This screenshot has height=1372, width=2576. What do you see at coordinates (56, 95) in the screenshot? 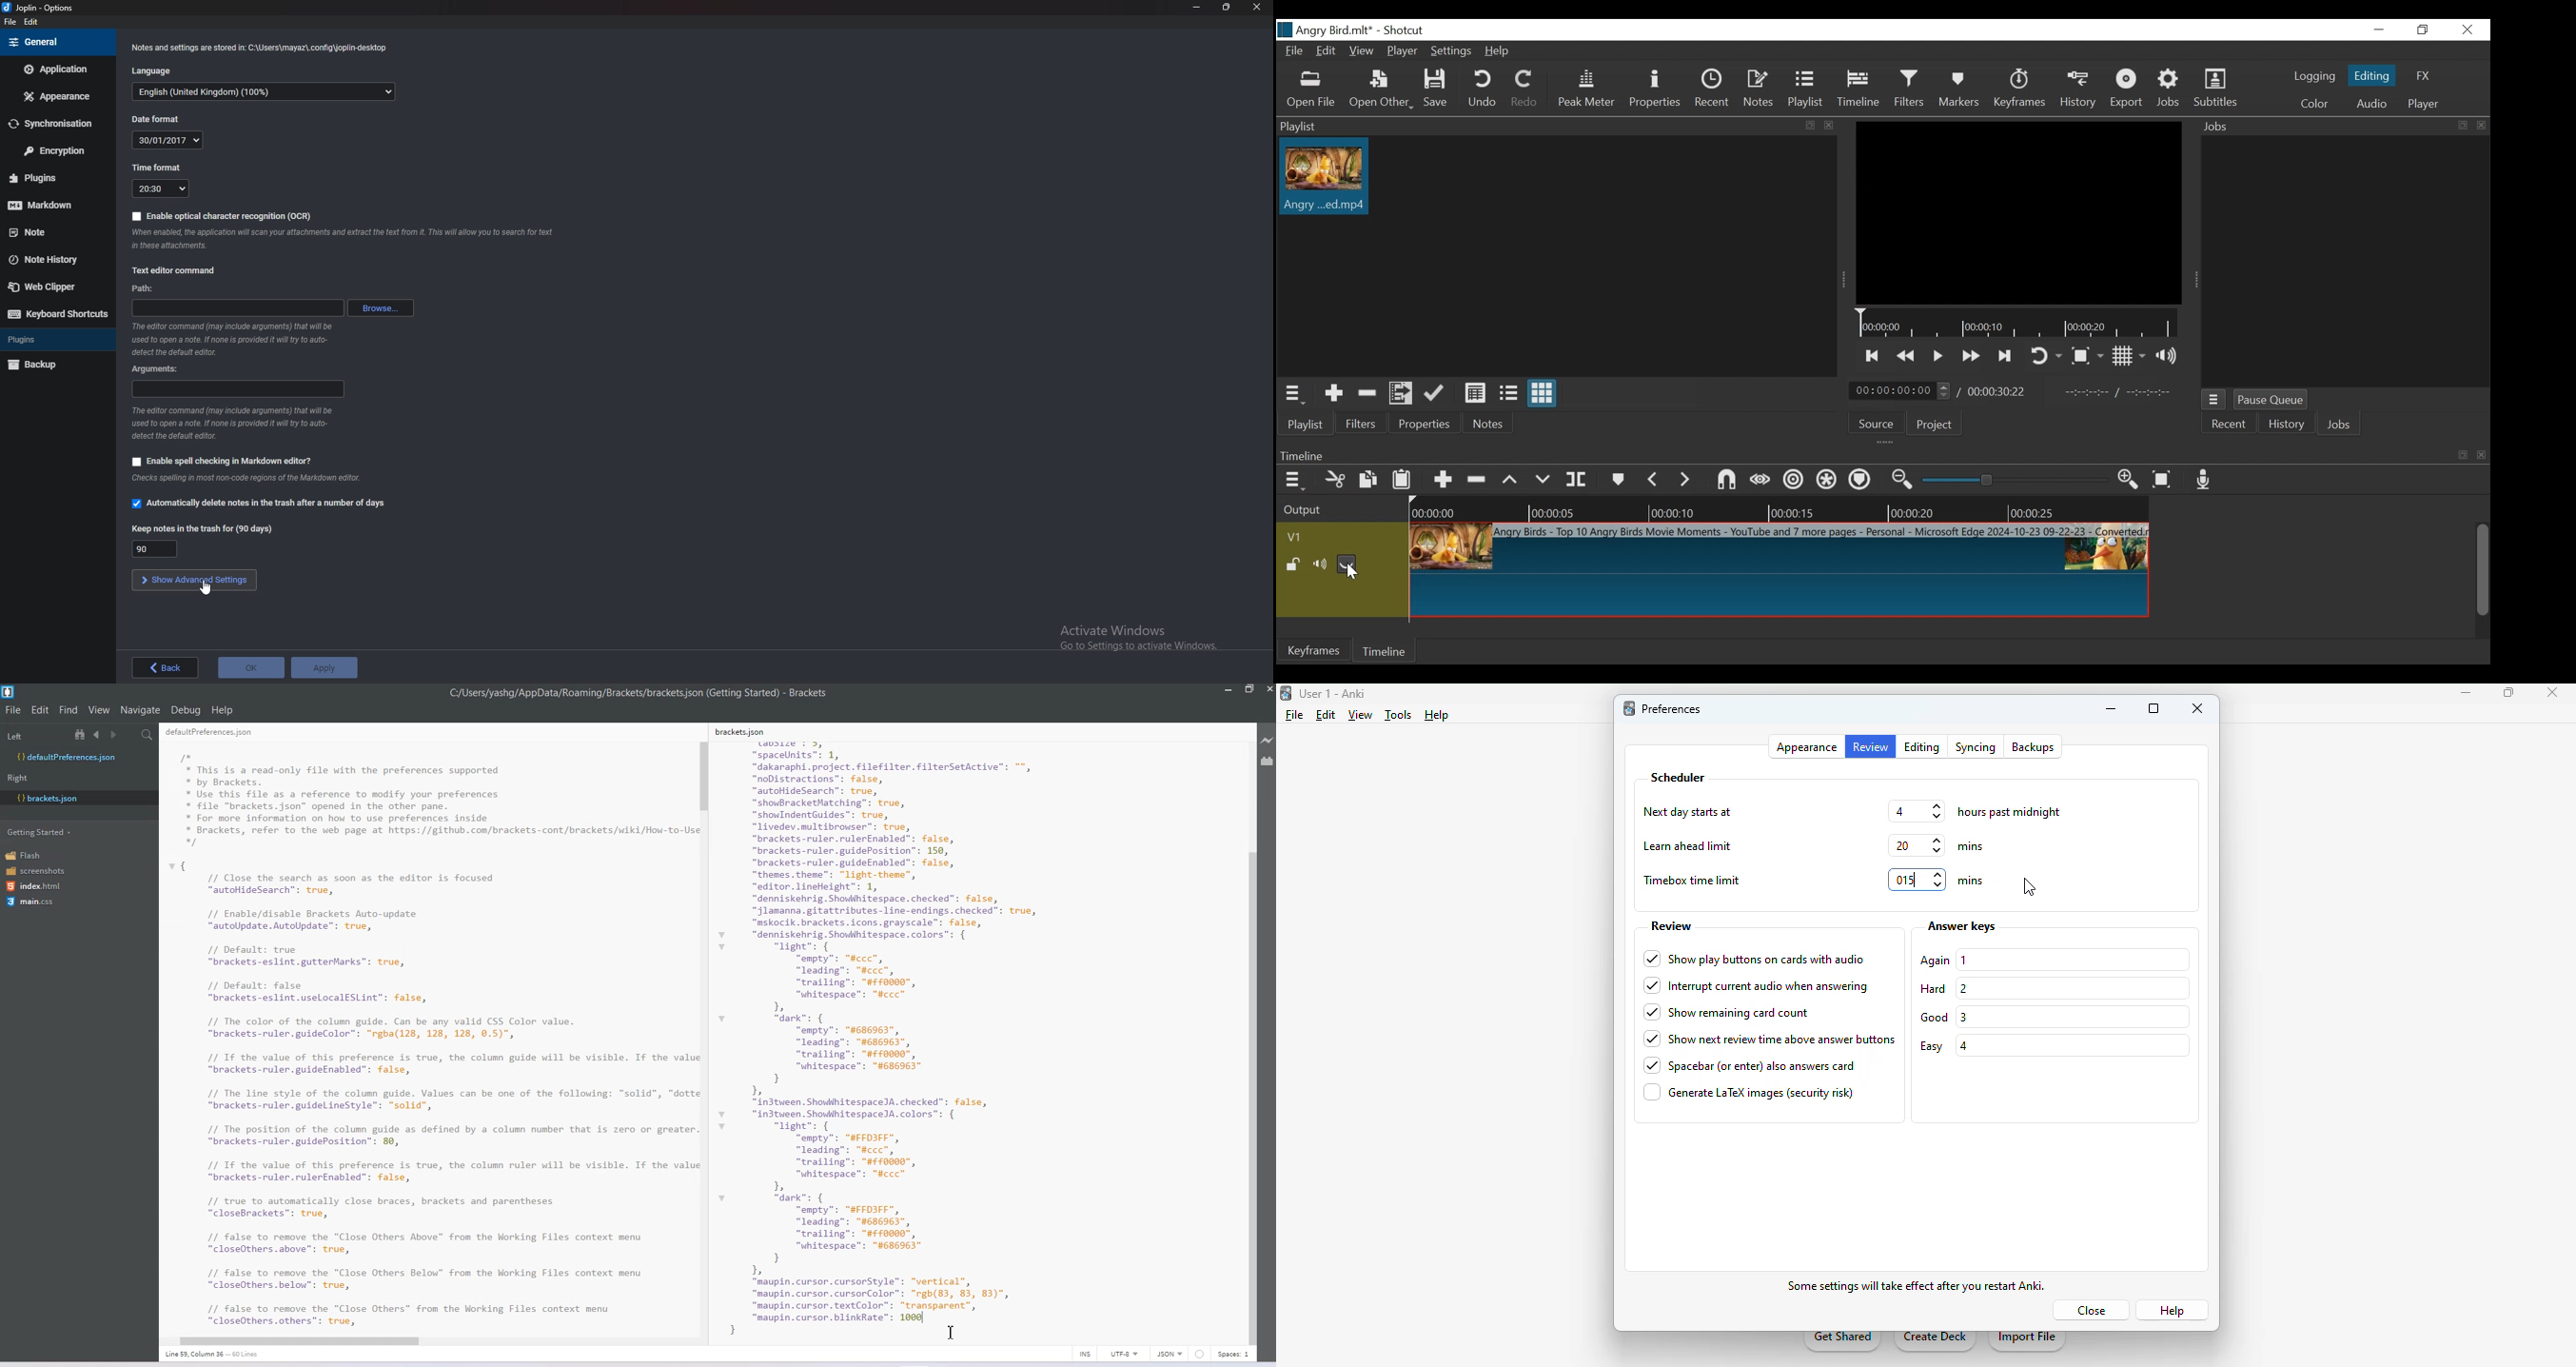
I see `Appearance` at bounding box center [56, 95].